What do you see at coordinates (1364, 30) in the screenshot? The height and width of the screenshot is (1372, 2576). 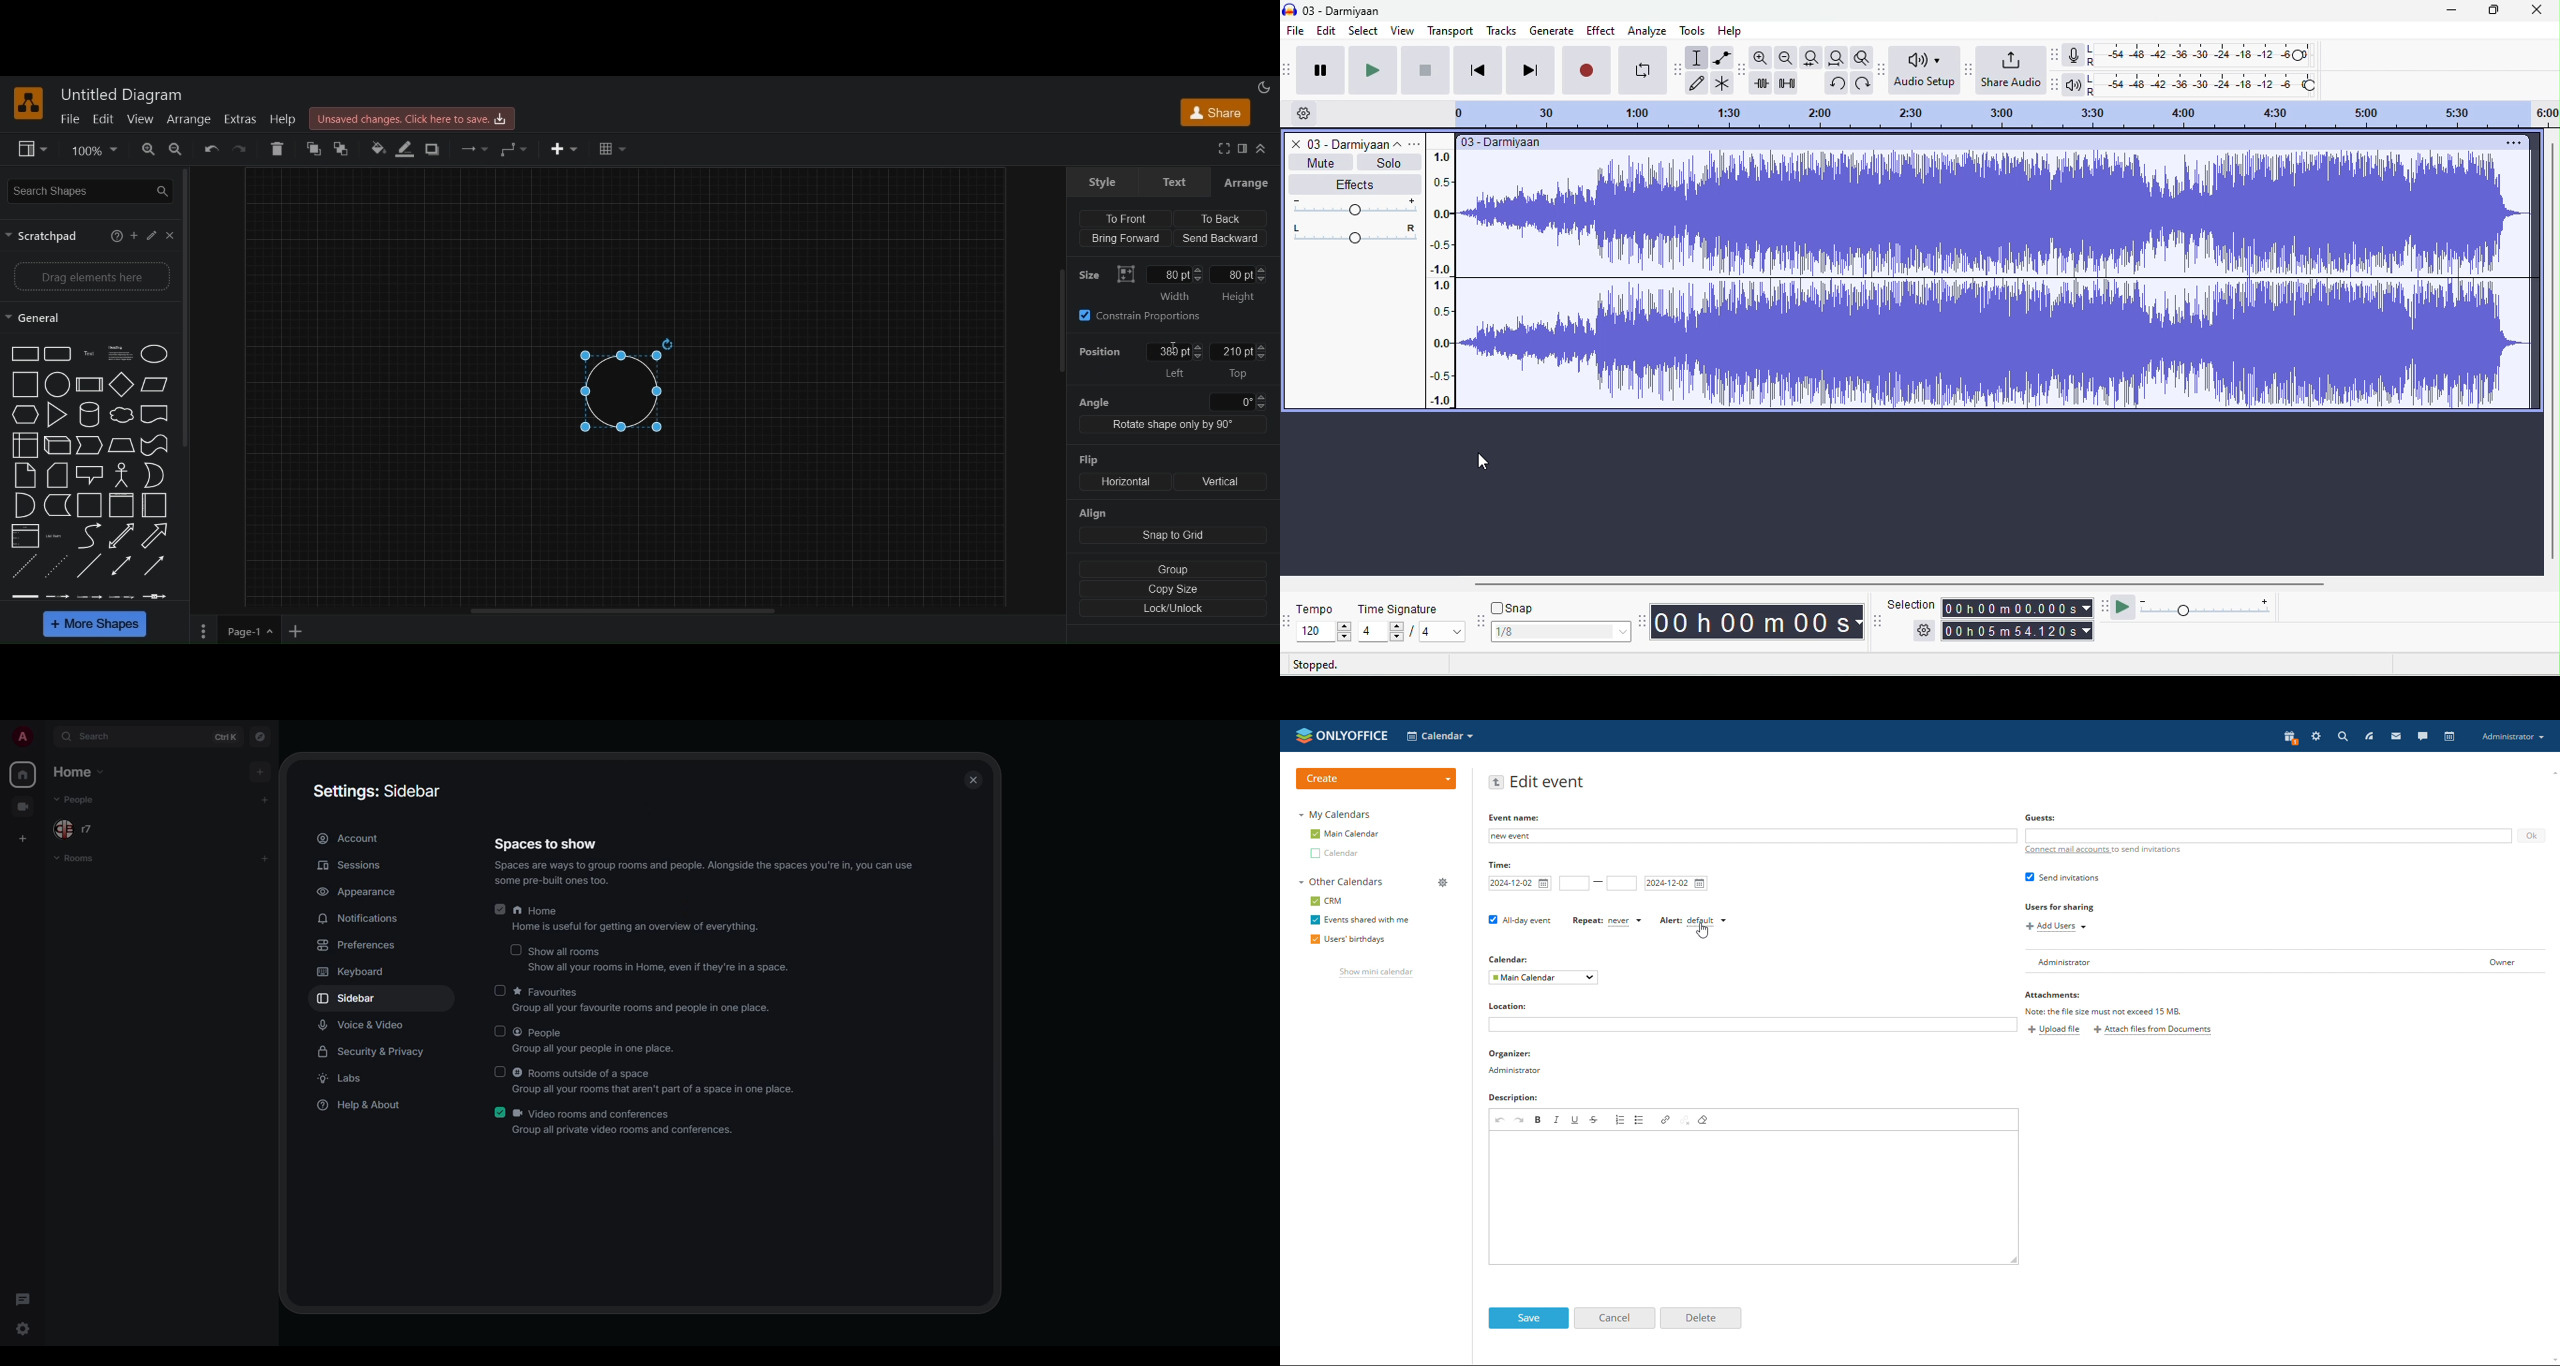 I see `select` at bounding box center [1364, 30].